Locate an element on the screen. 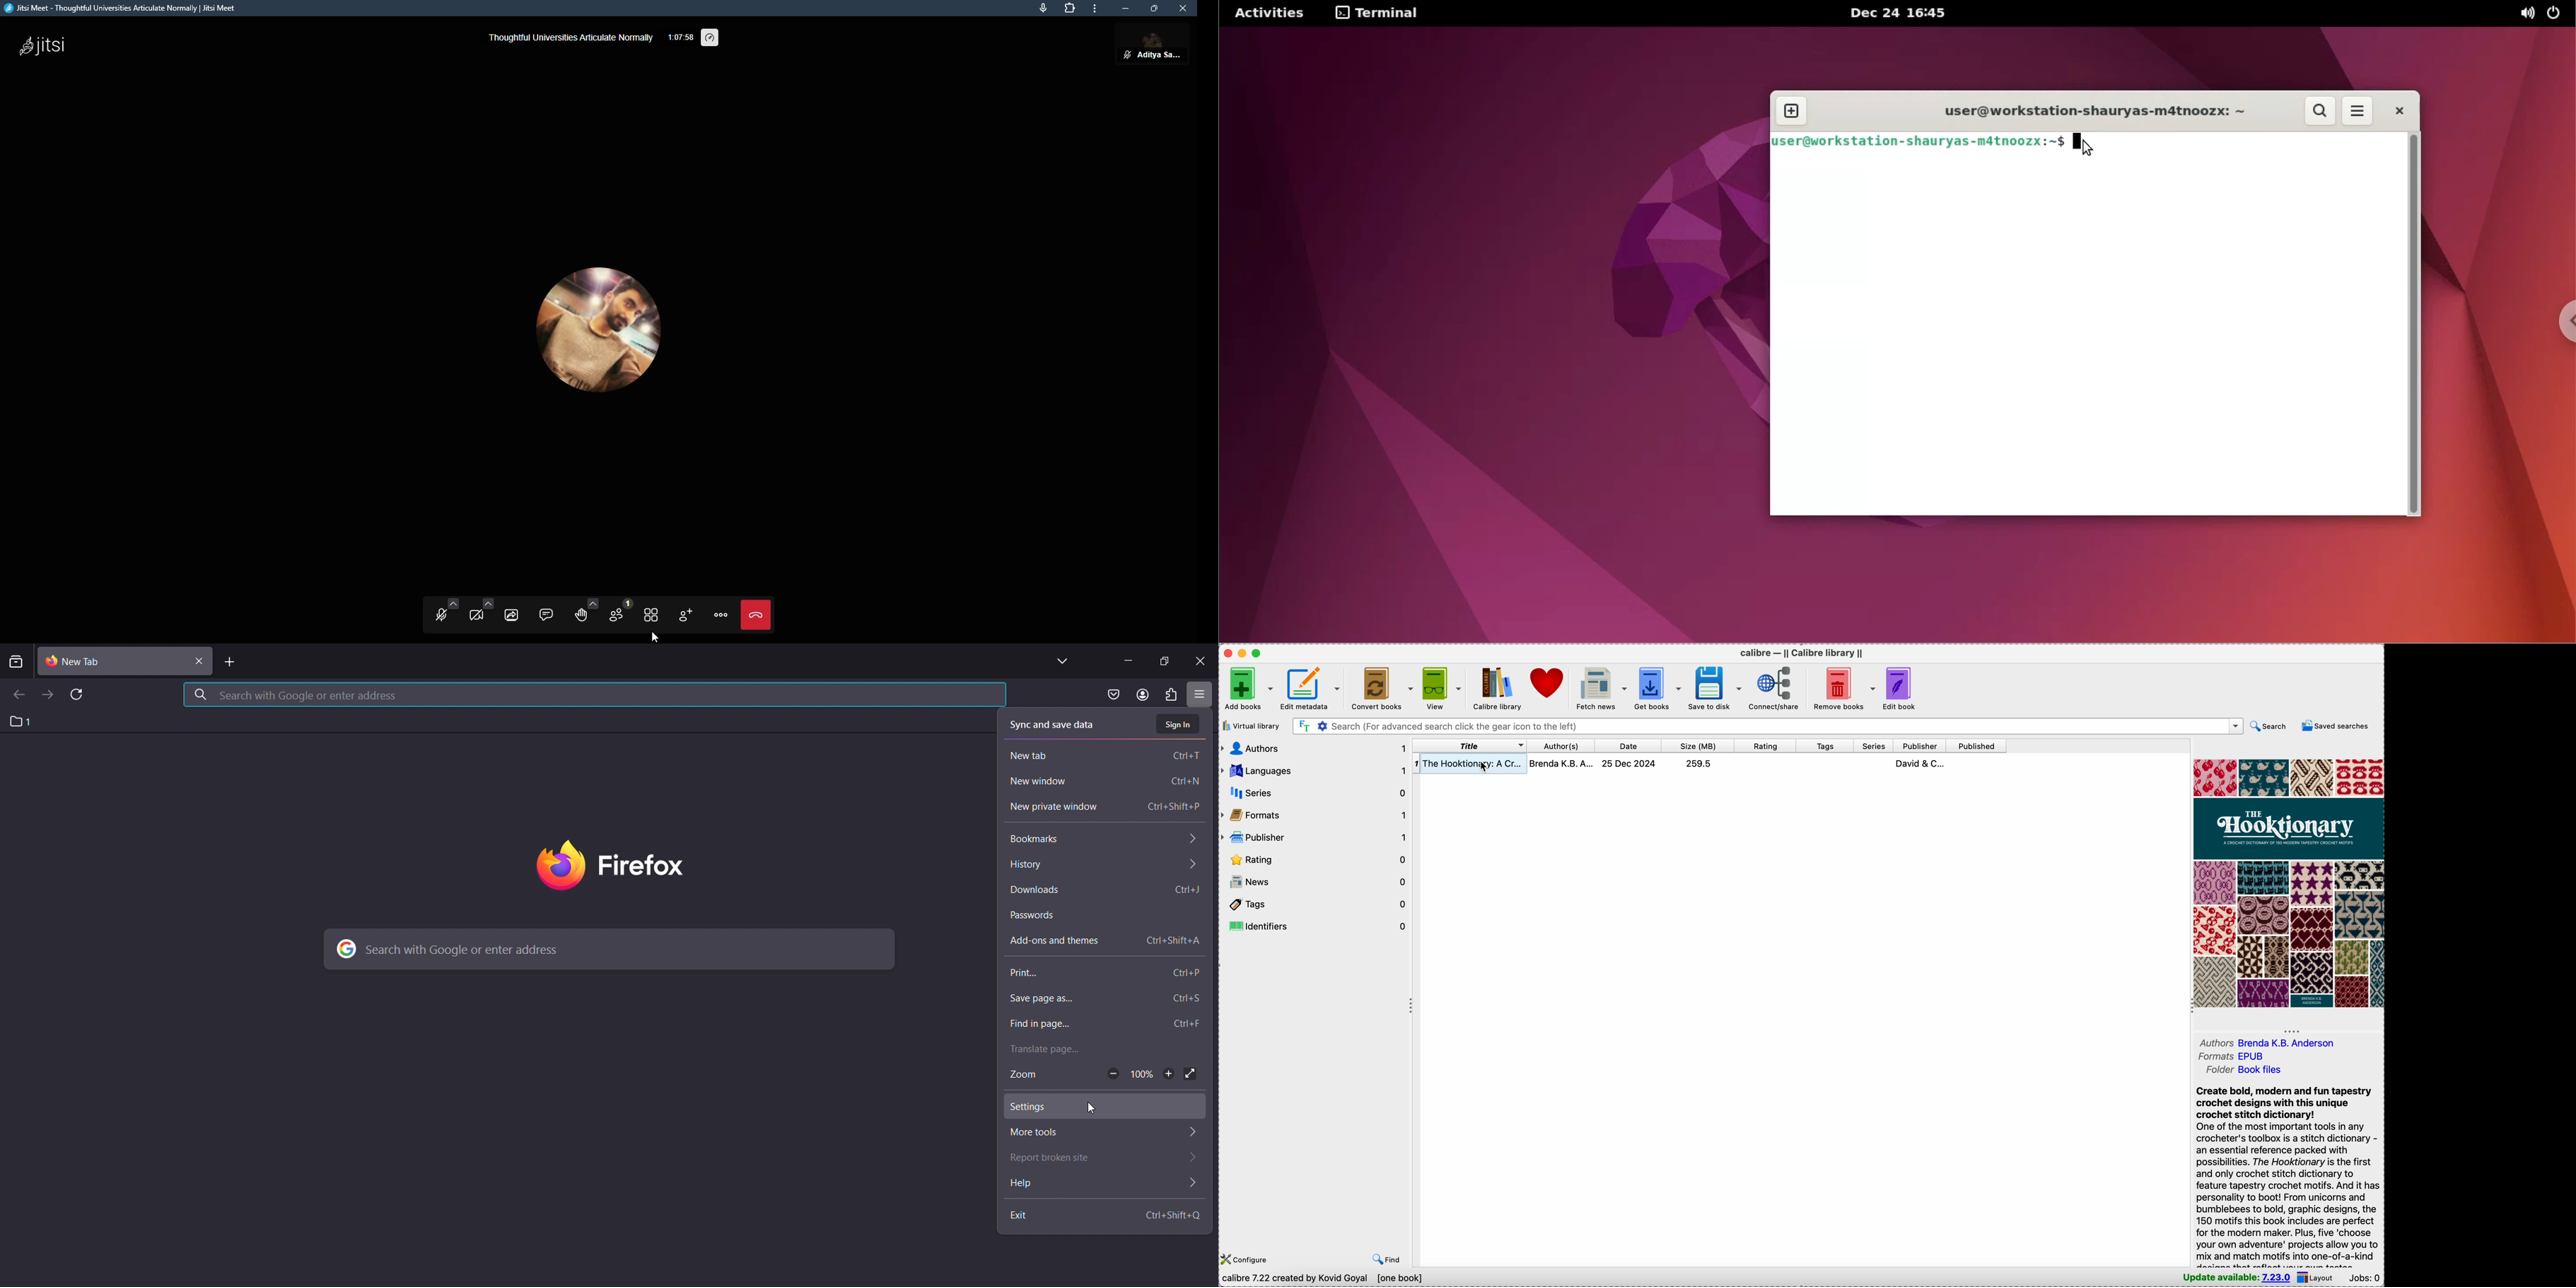 The width and height of the screenshot is (2576, 1288). 100% is located at coordinates (1143, 1074).